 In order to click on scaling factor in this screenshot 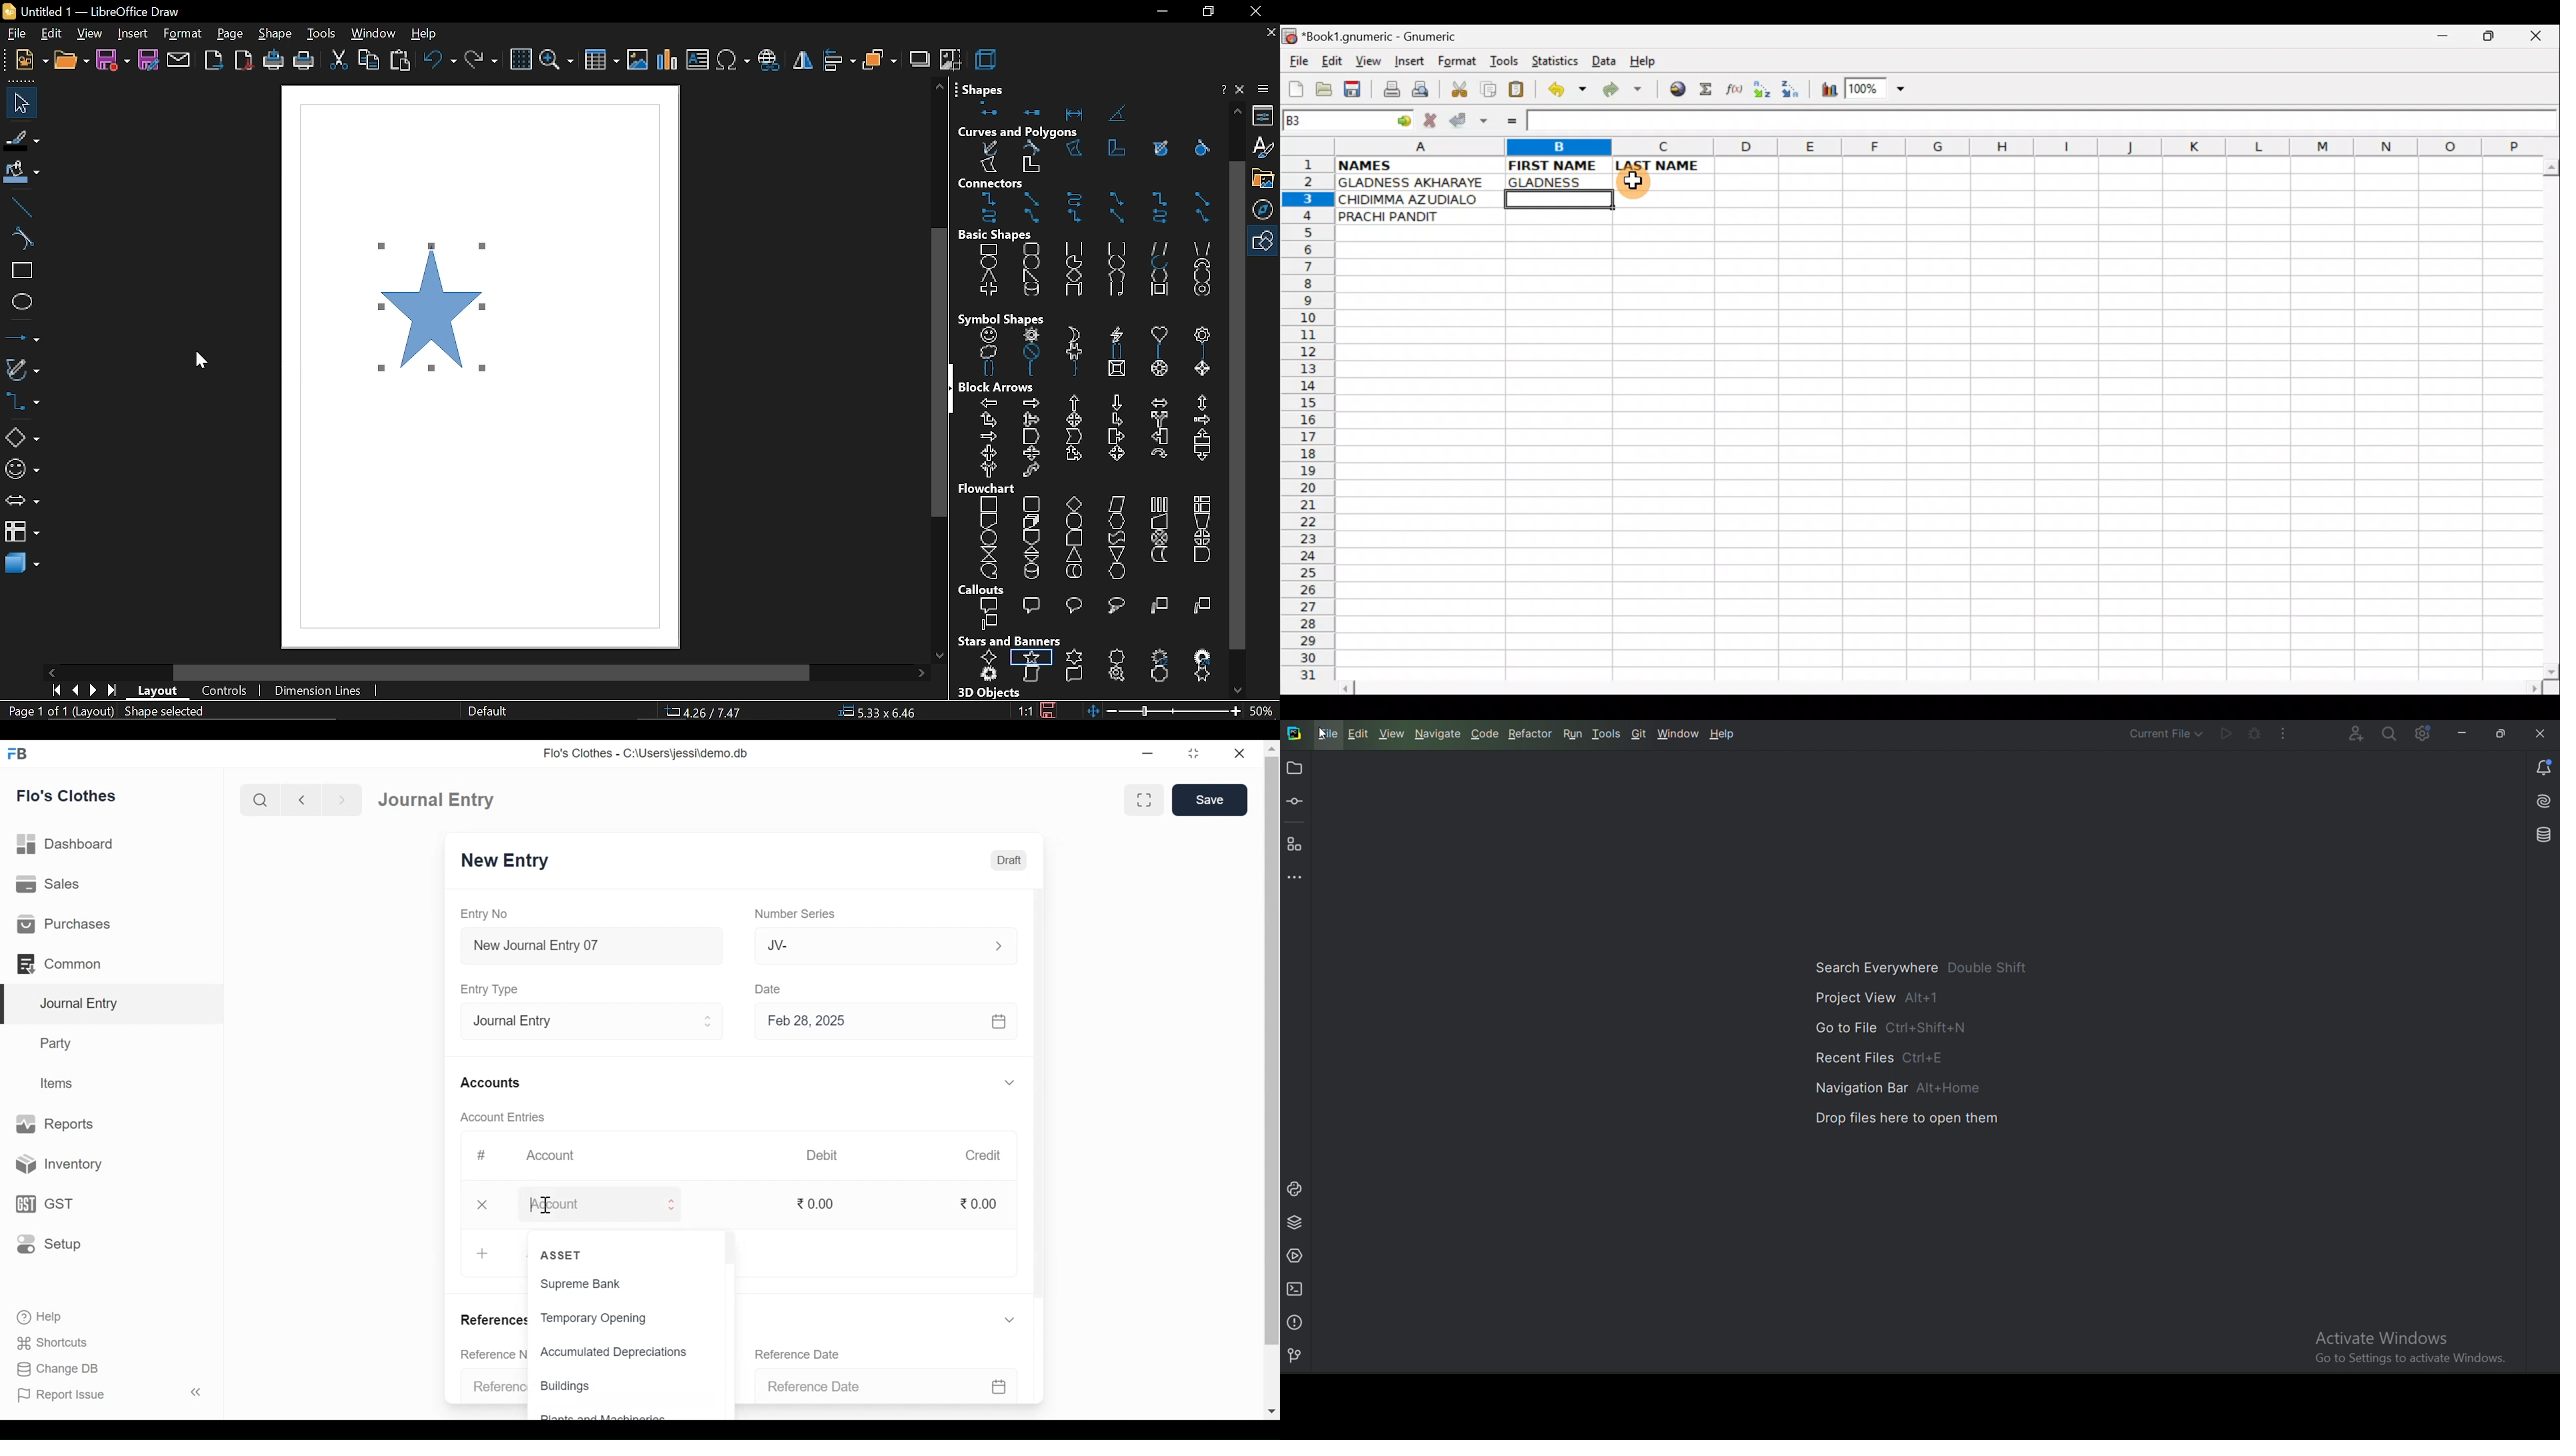, I will do `click(1025, 710)`.